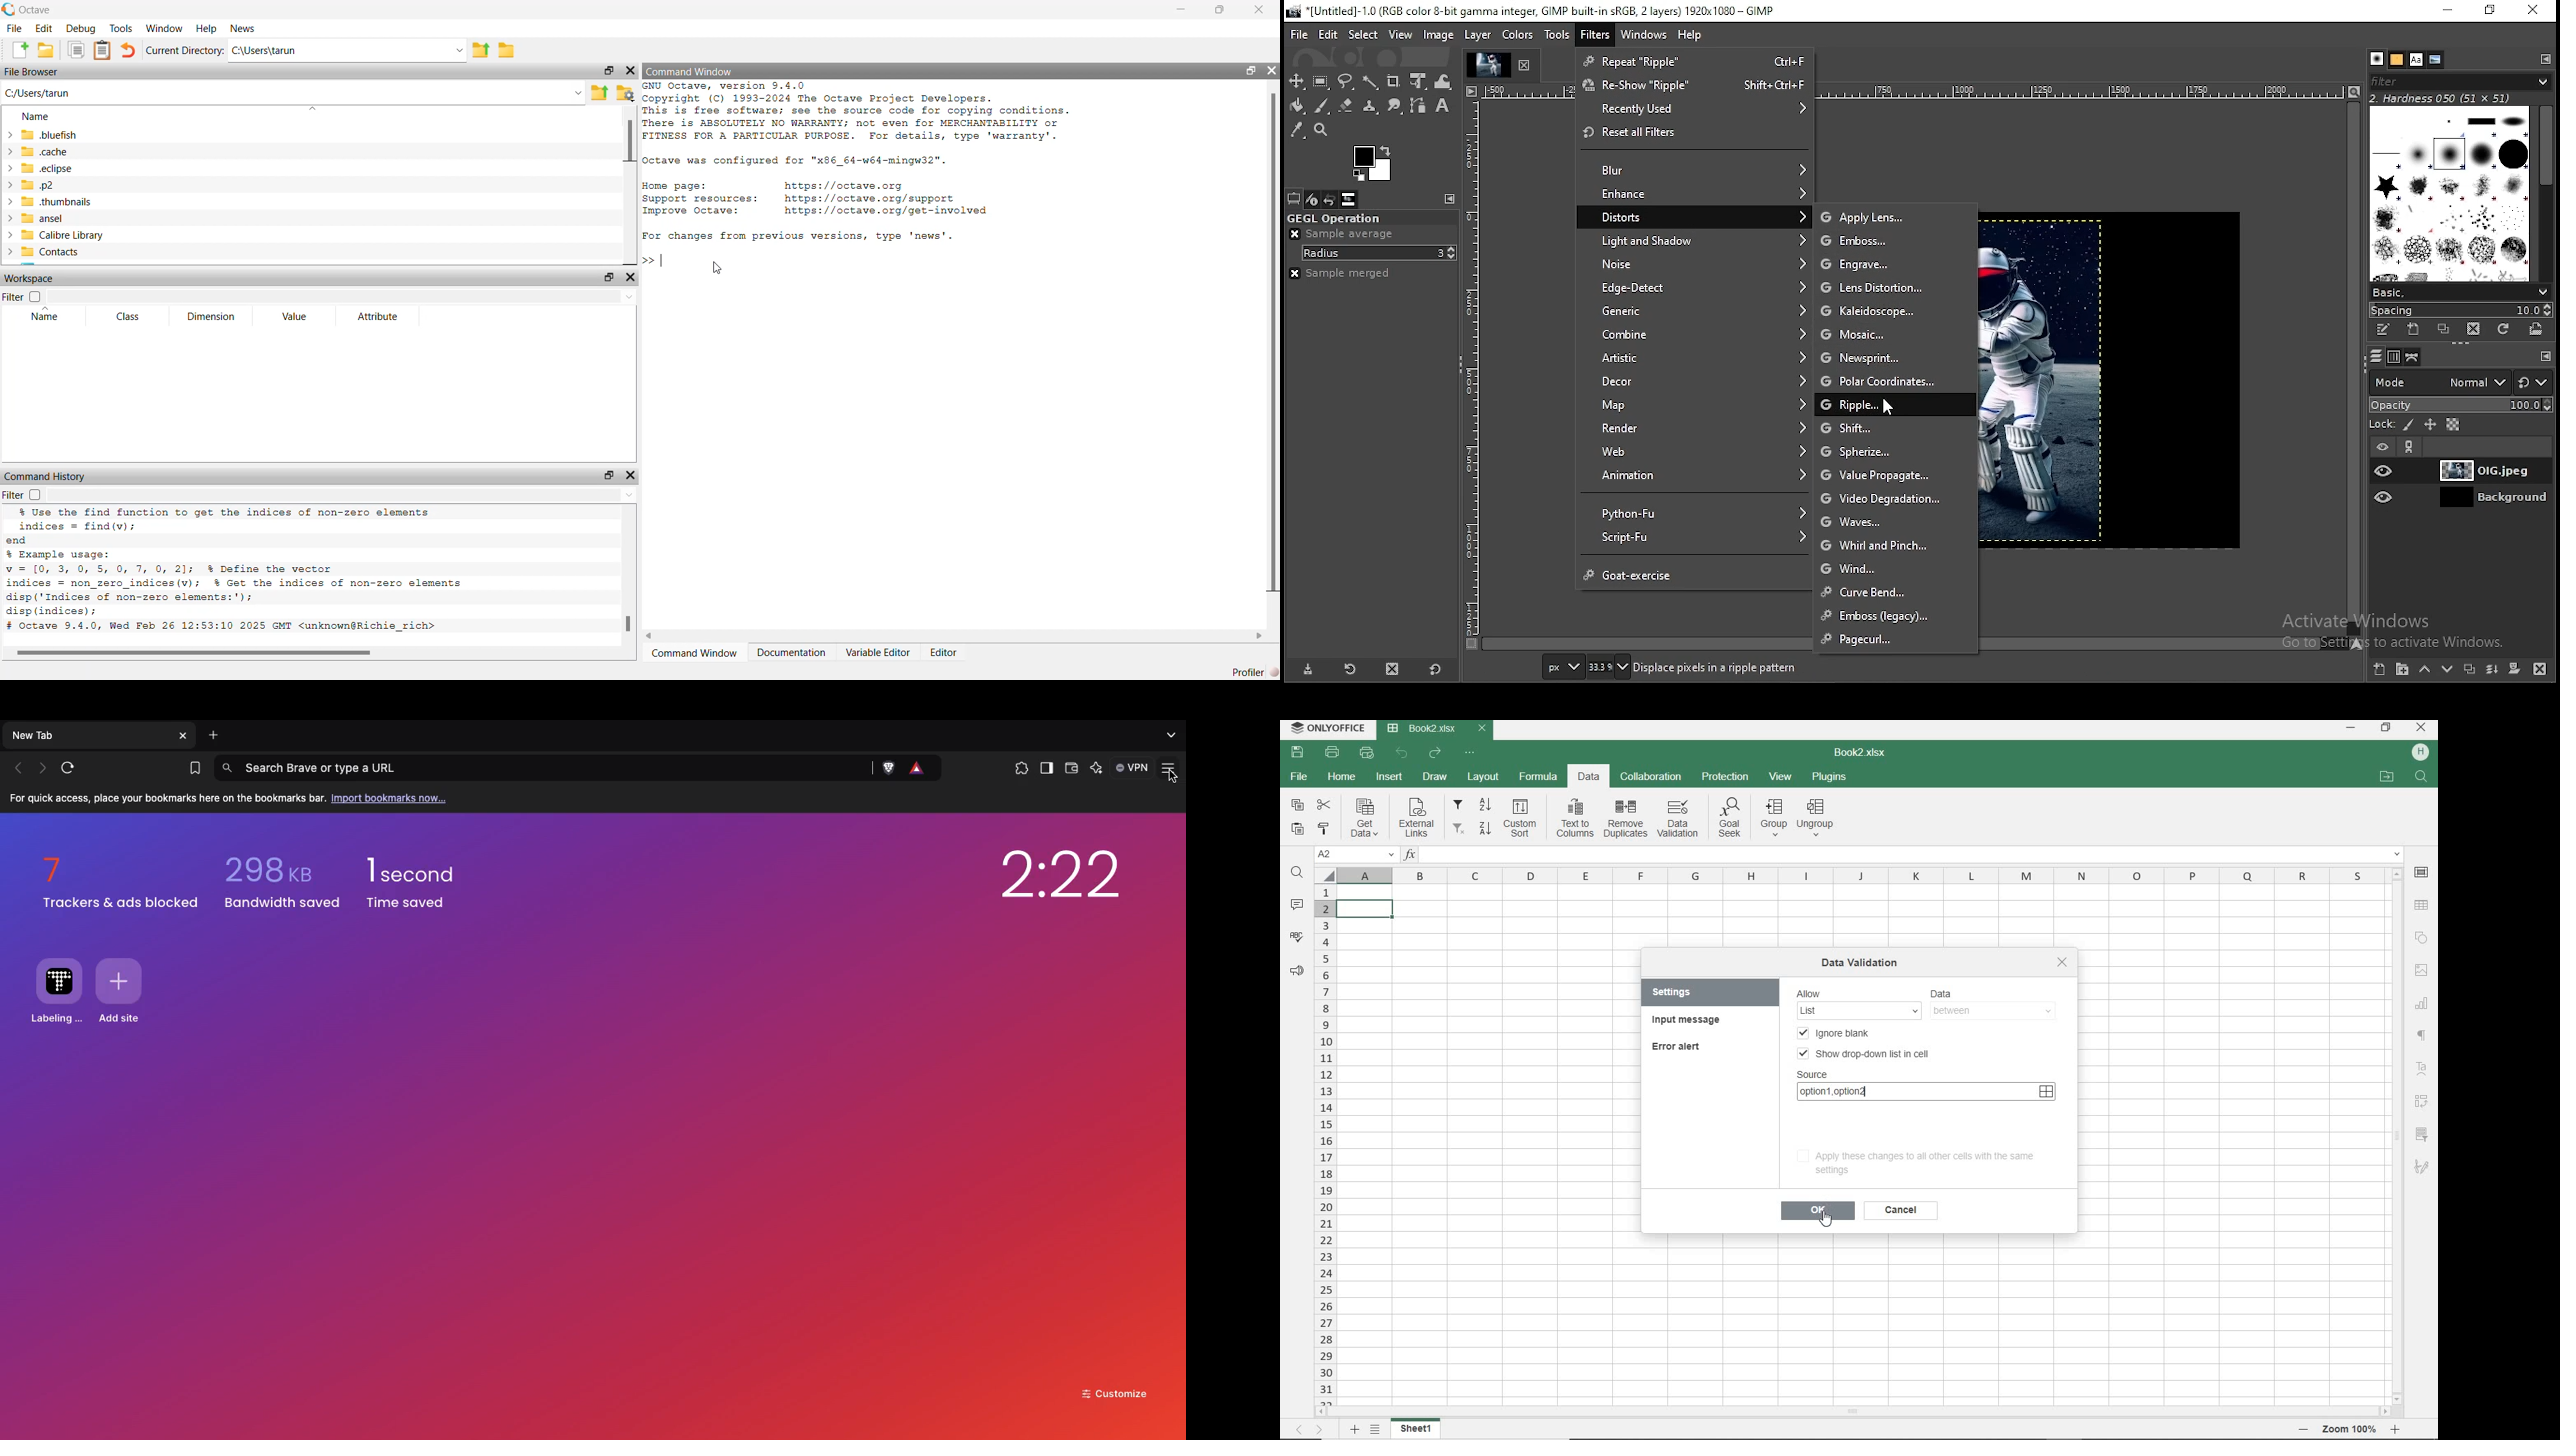 Image resolution: width=2576 pixels, height=1456 pixels. What do you see at coordinates (1435, 777) in the screenshot?
I see `DRAW` at bounding box center [1435, 777].